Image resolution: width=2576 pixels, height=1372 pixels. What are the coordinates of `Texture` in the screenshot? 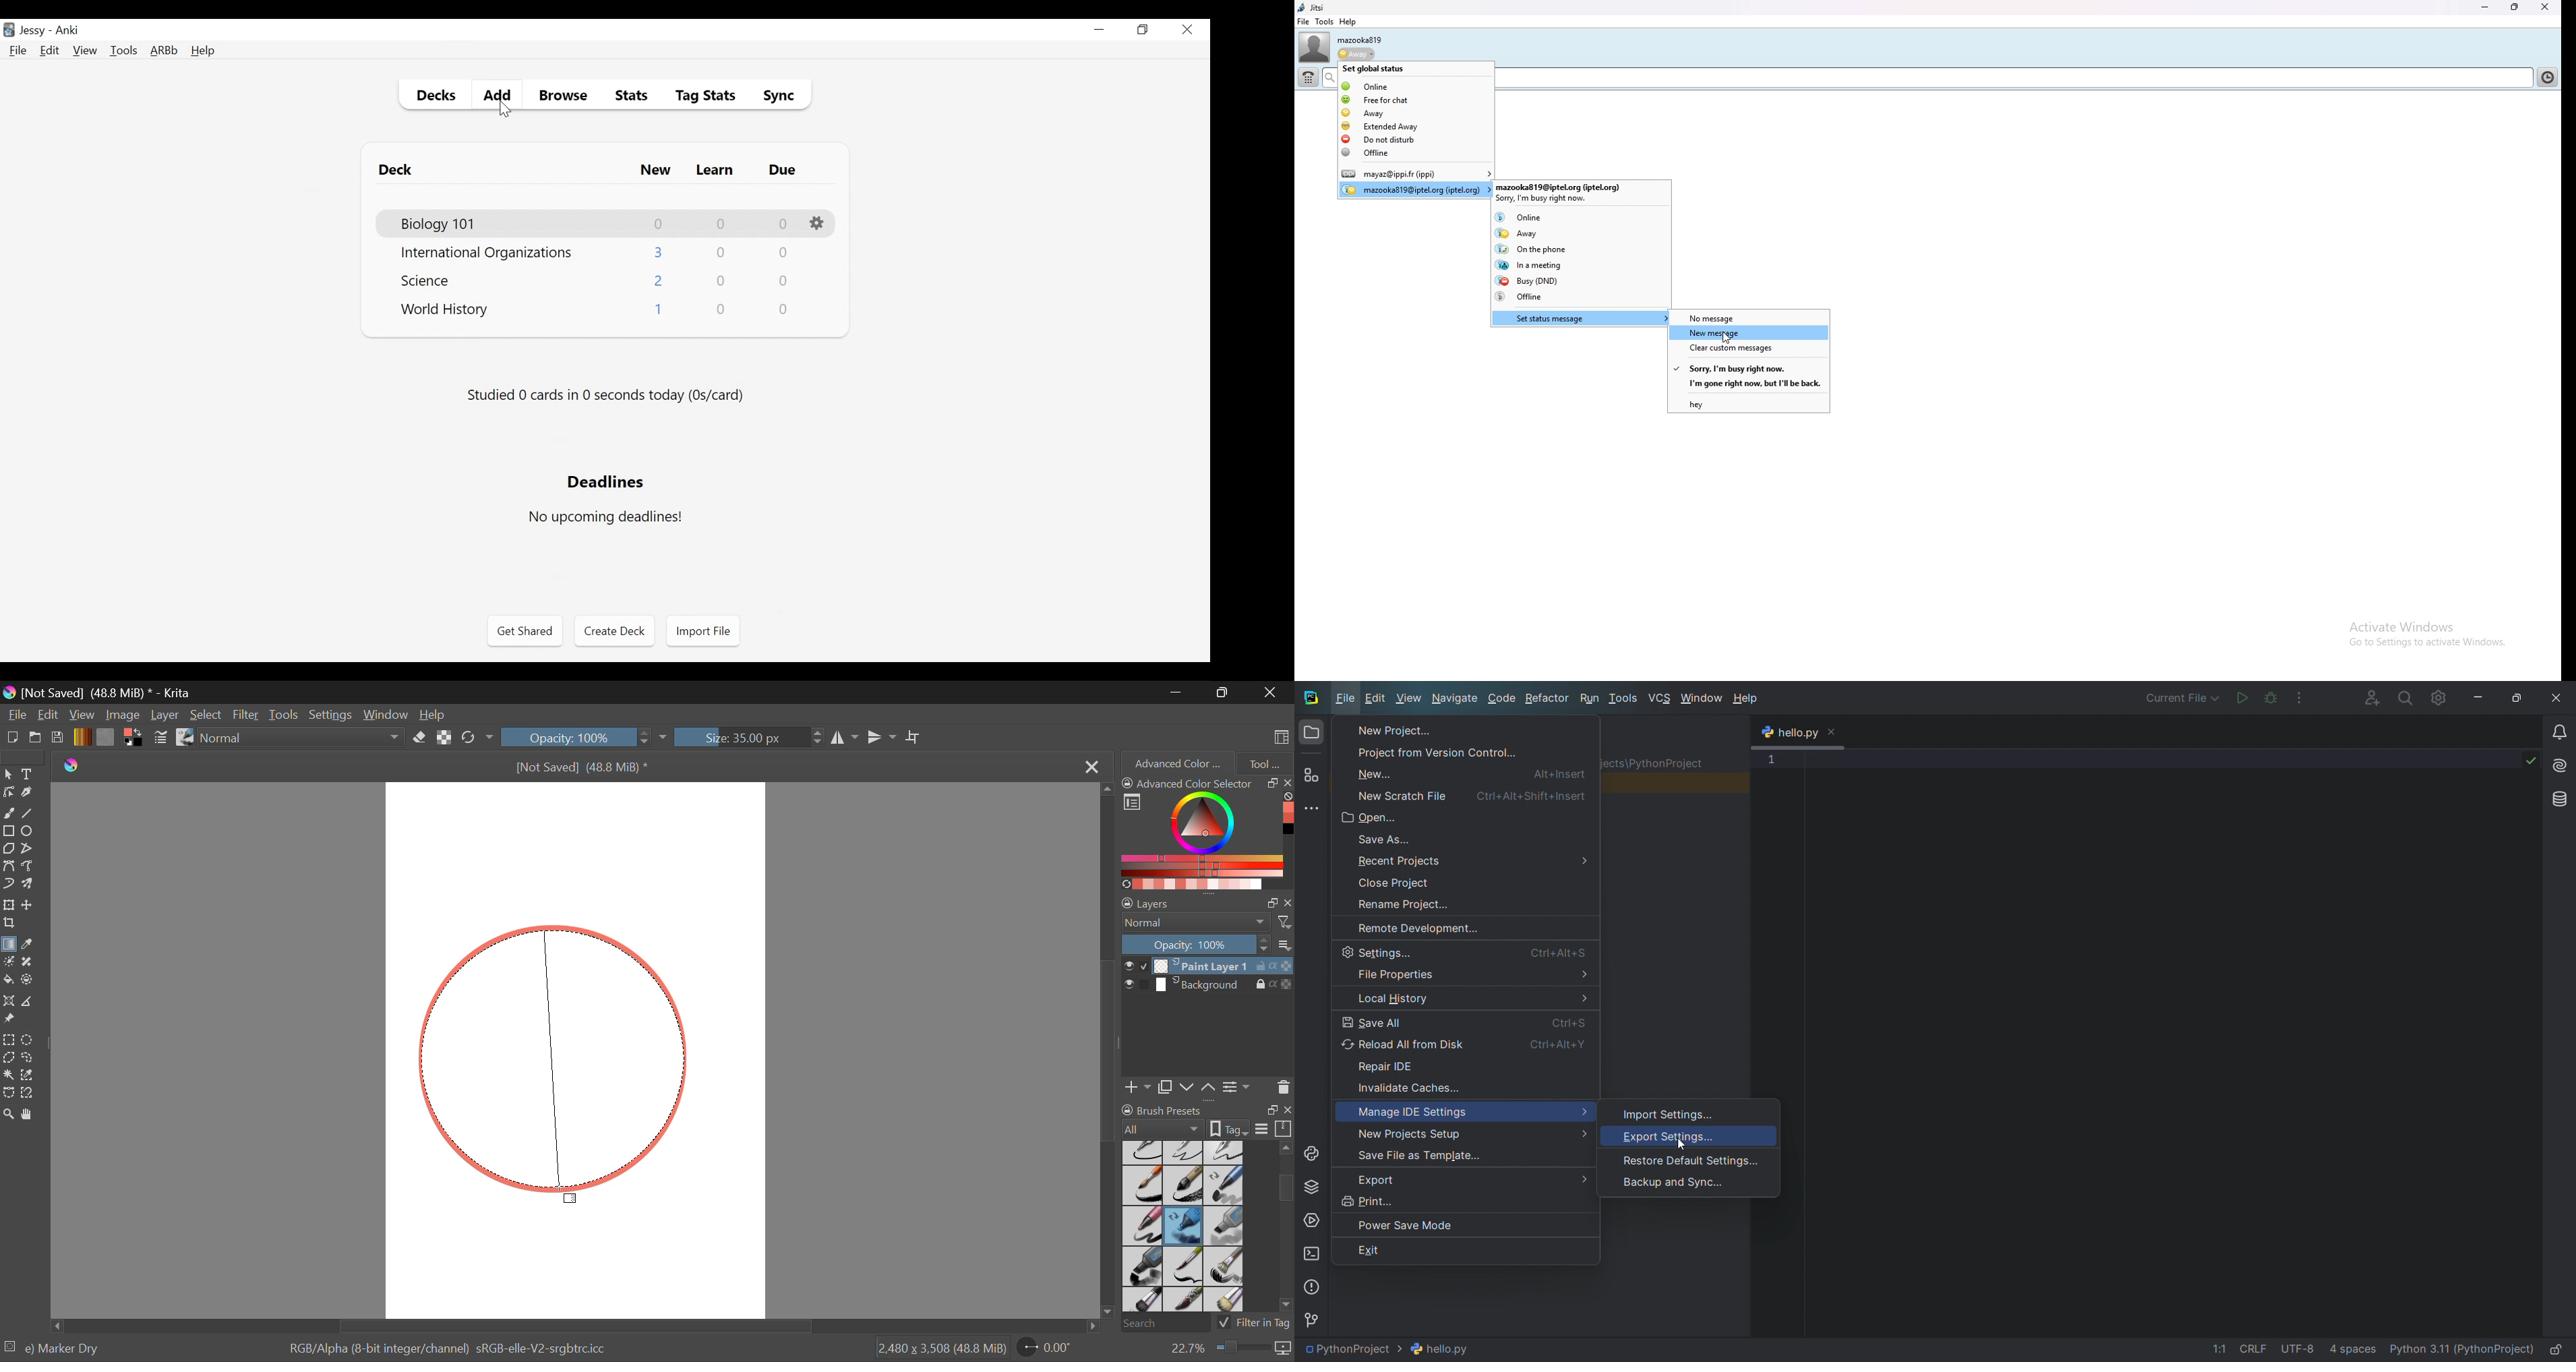 It's located at (105, 736).